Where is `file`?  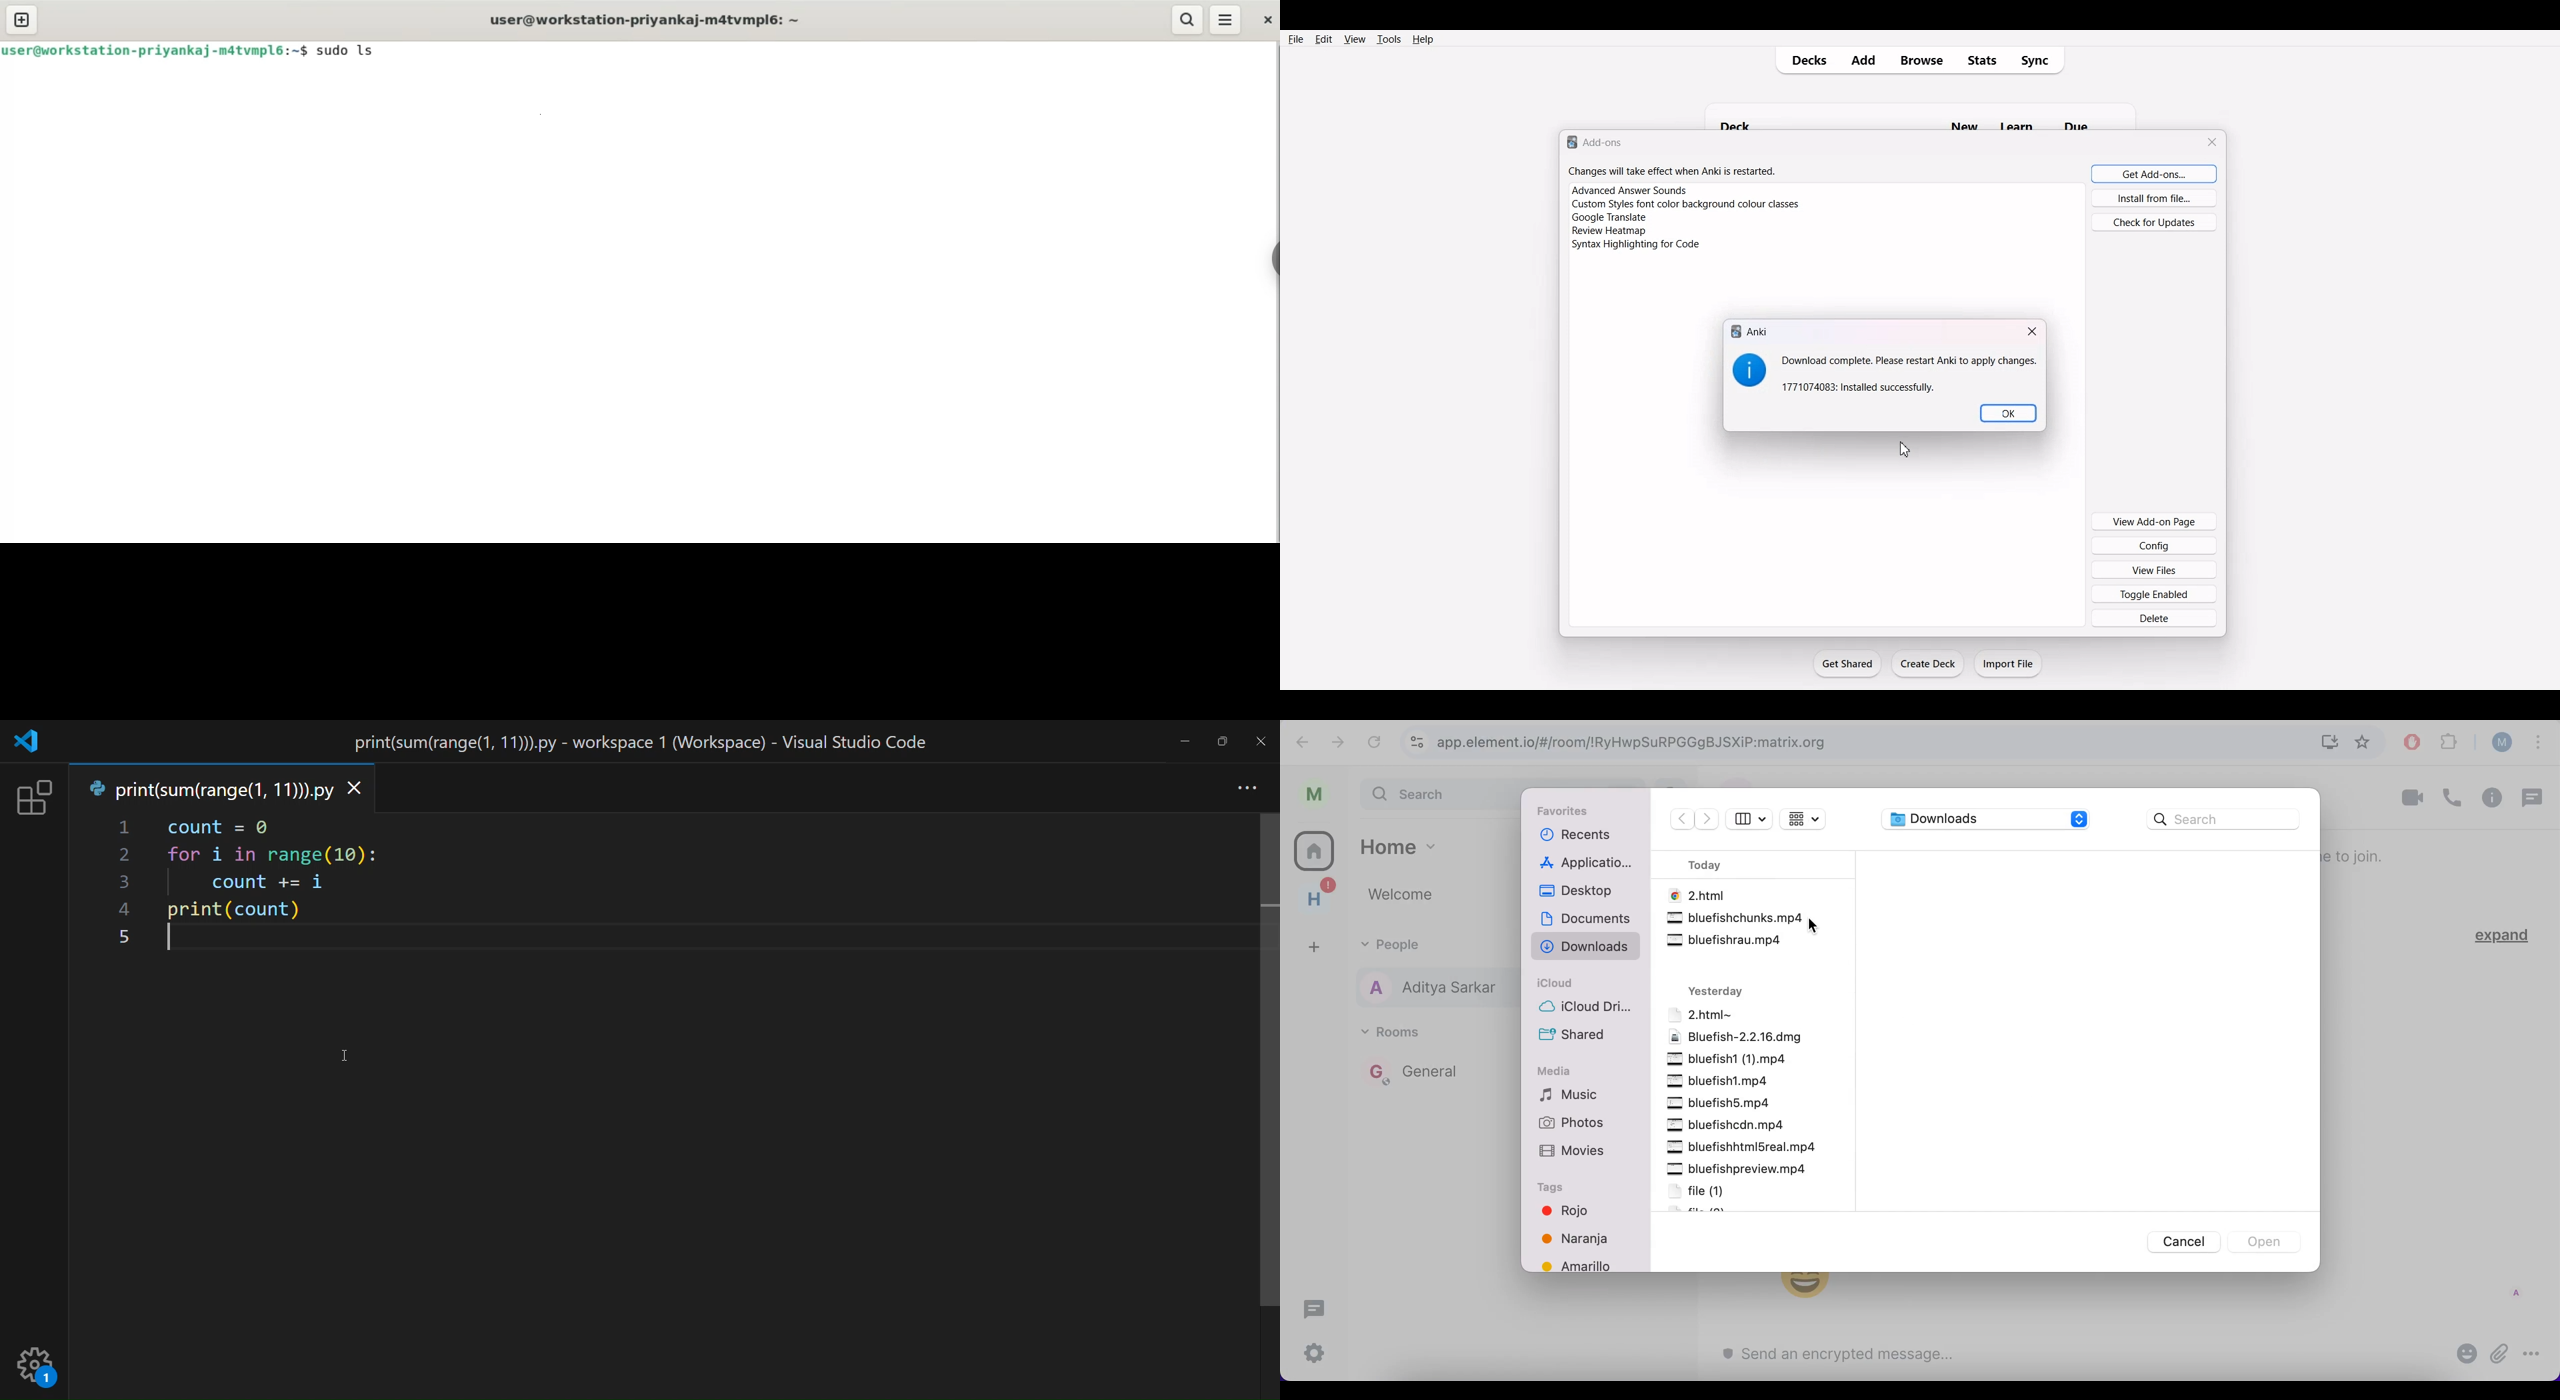 file is located at coordinates (1718, 1080).